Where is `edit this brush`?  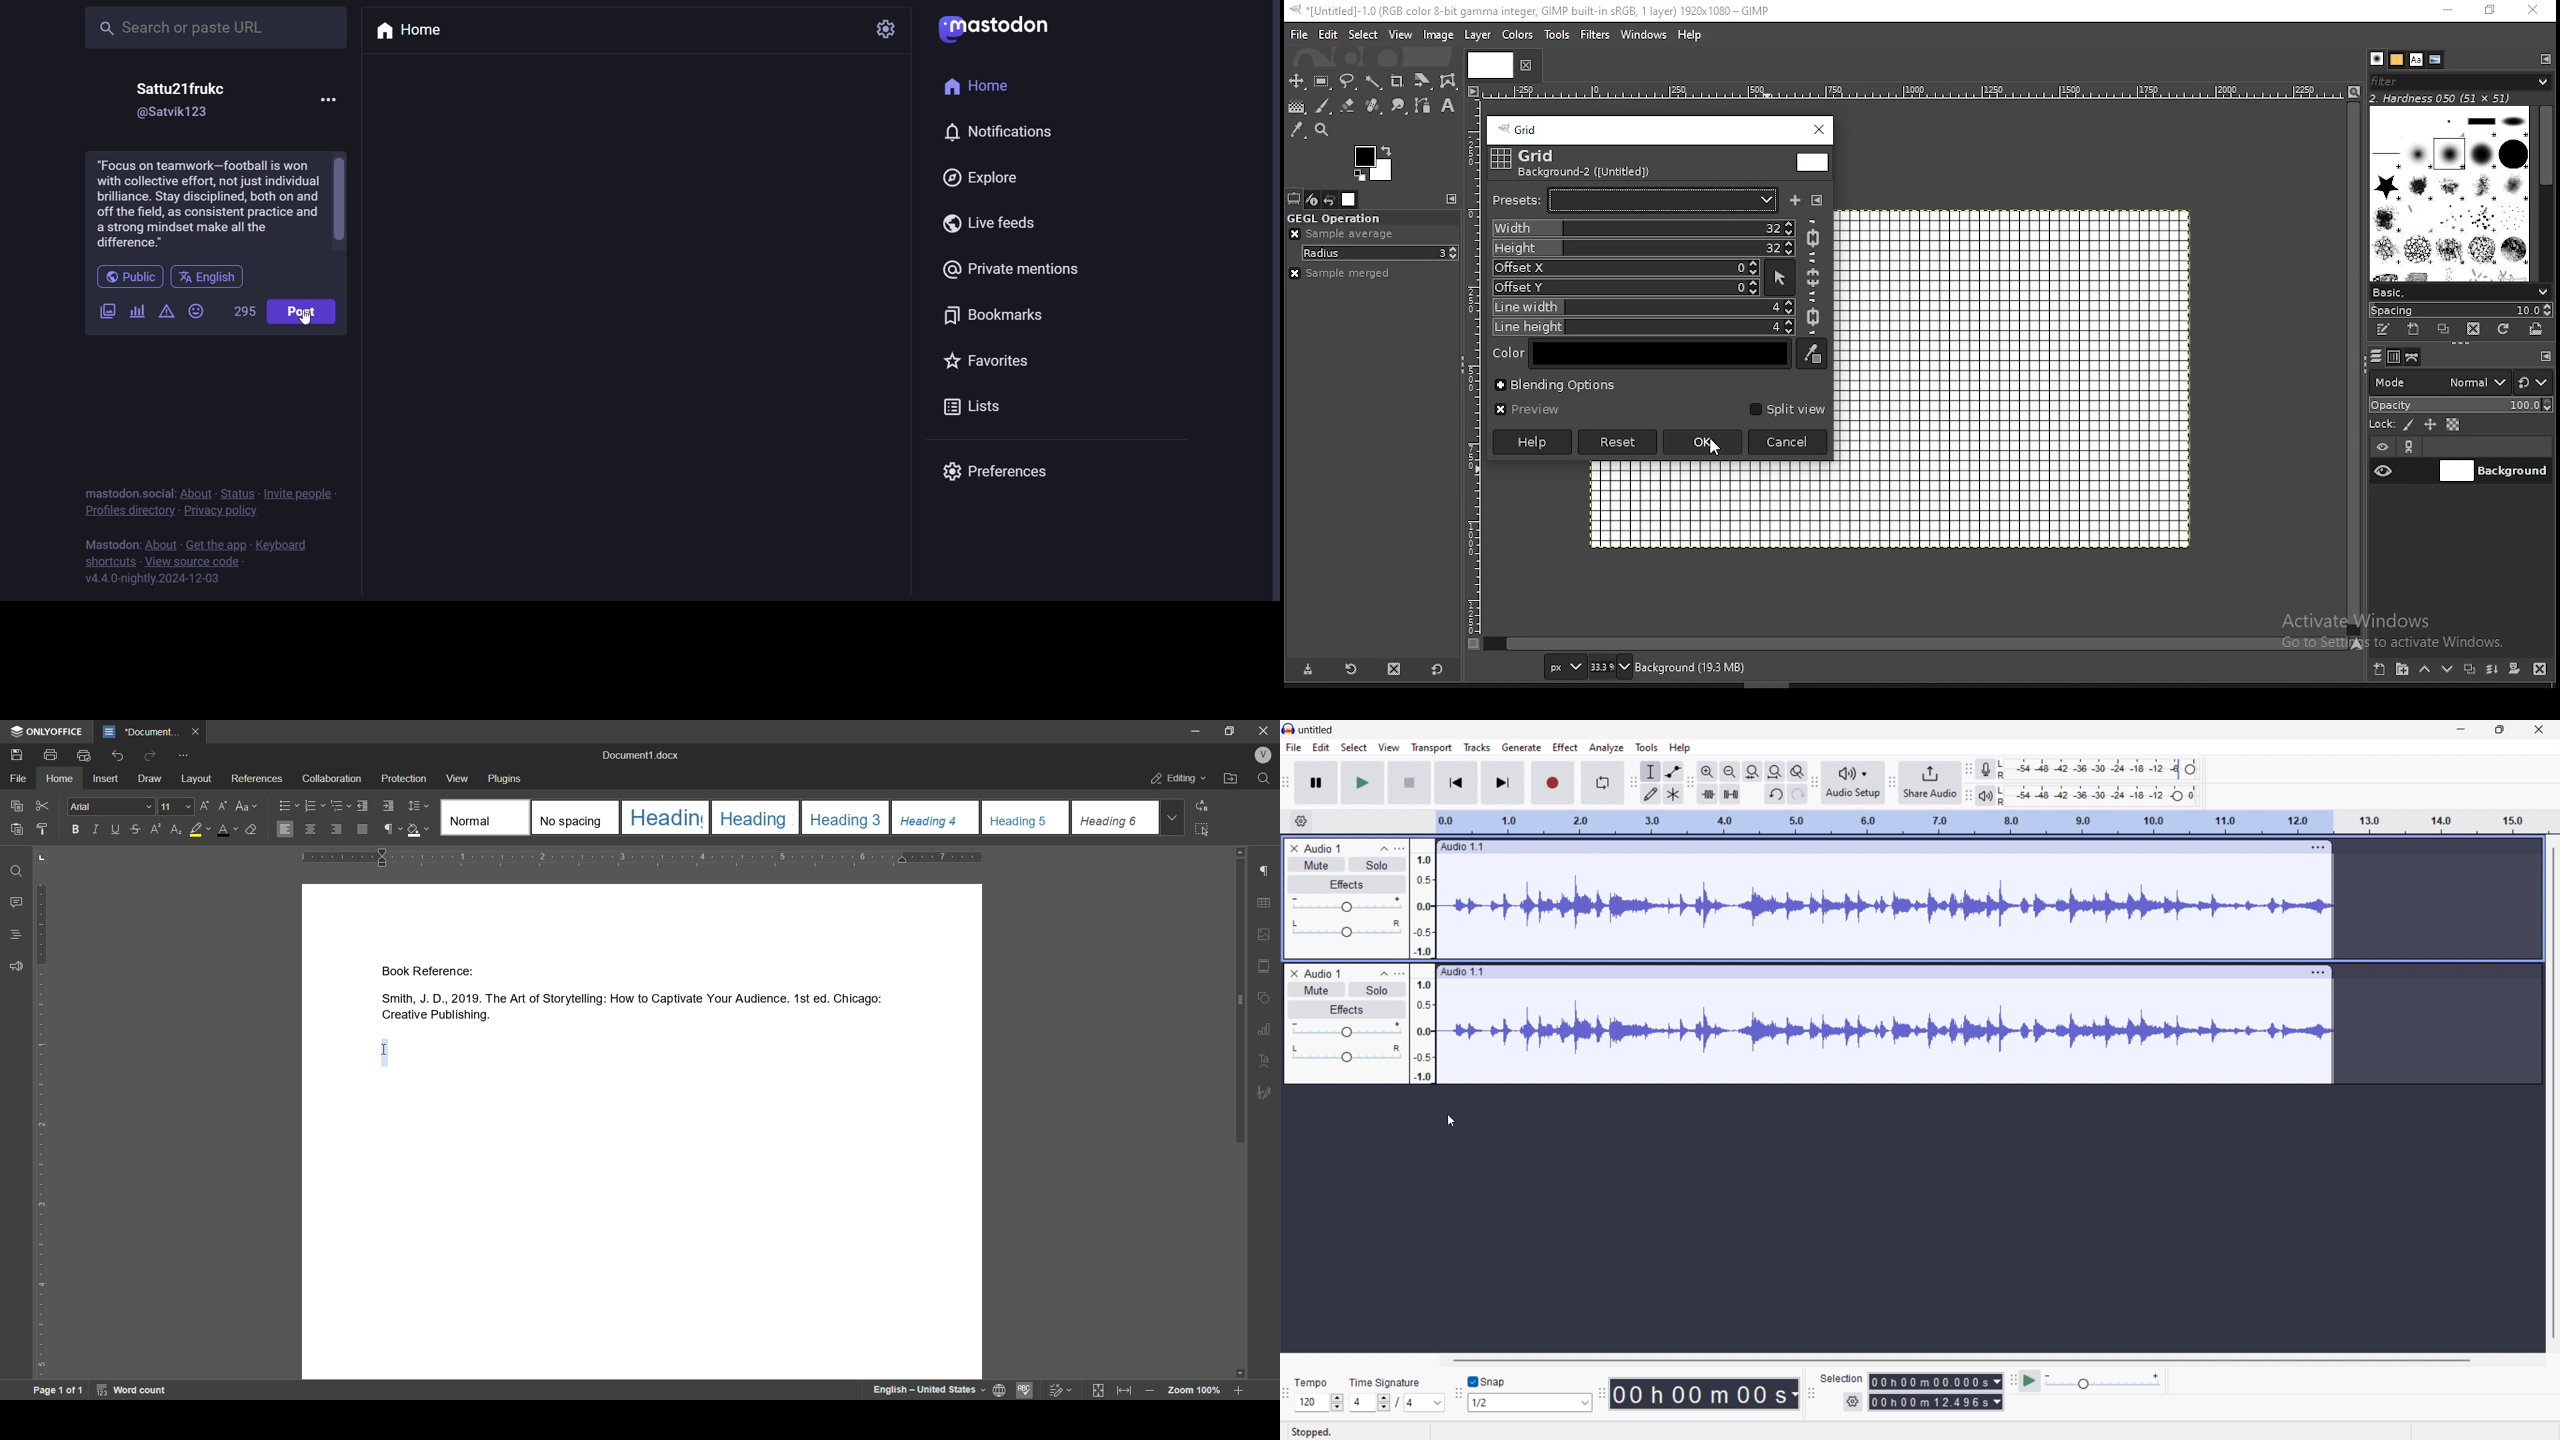 edit this brush is located at coordinates (2381, 330).